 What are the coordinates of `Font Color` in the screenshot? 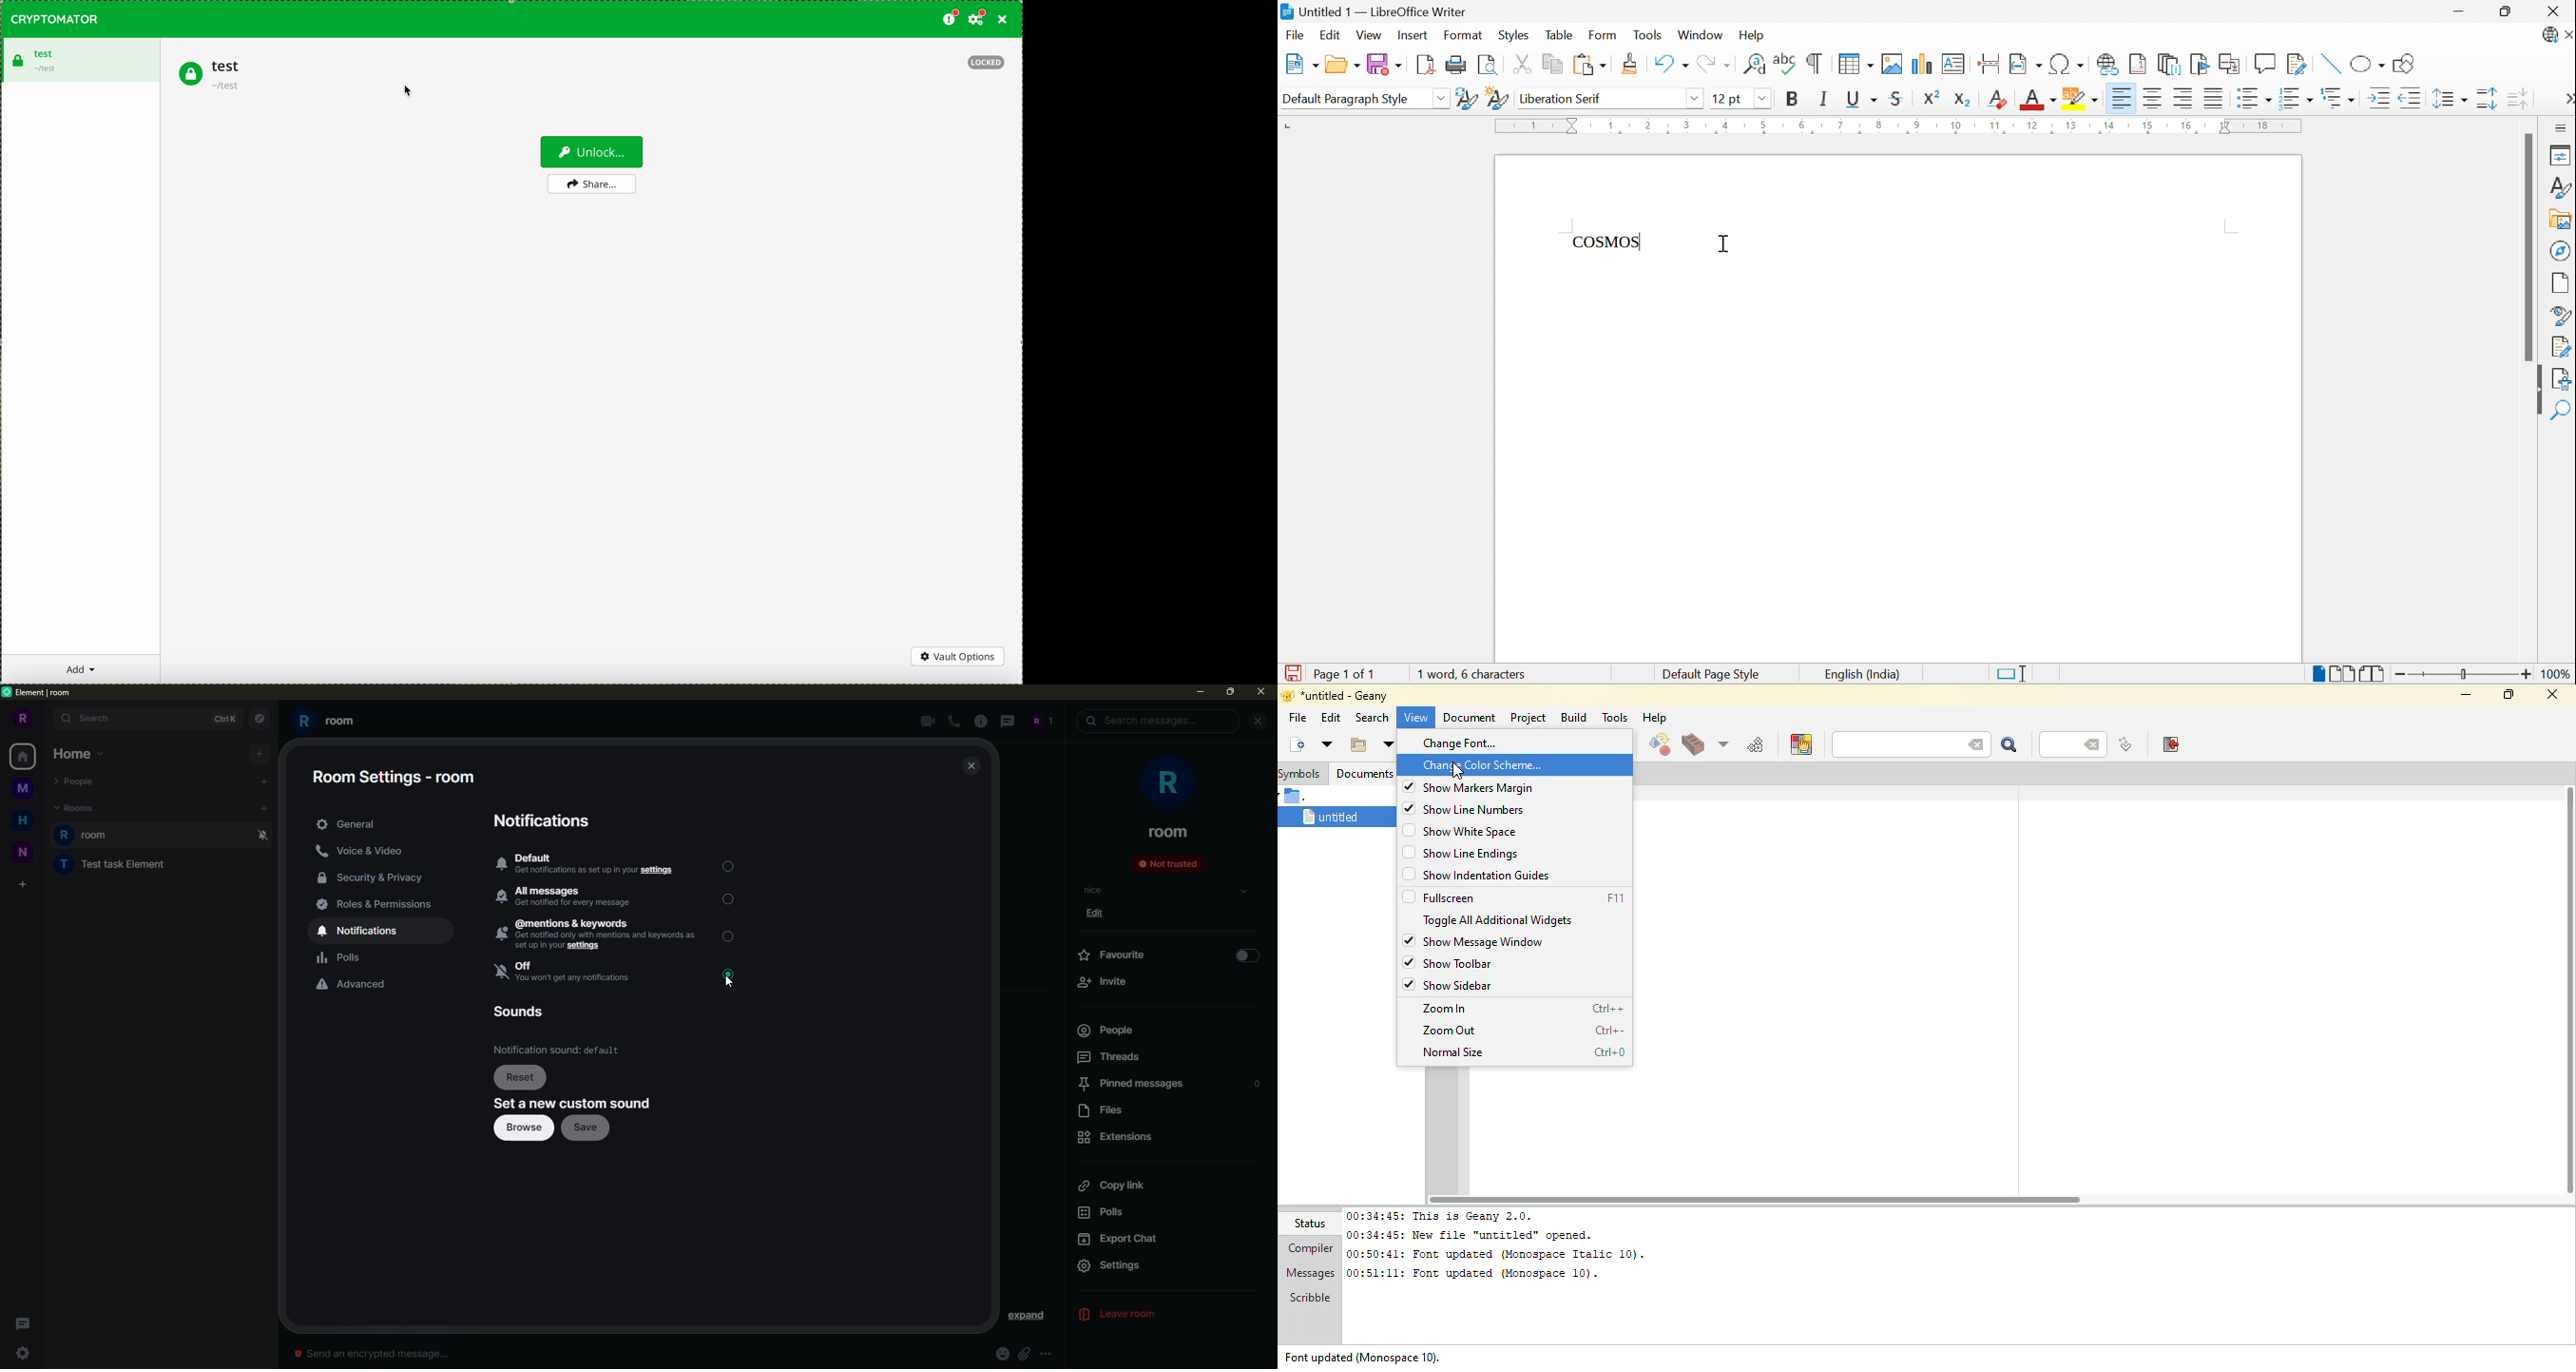 It's located at (2039, 98).